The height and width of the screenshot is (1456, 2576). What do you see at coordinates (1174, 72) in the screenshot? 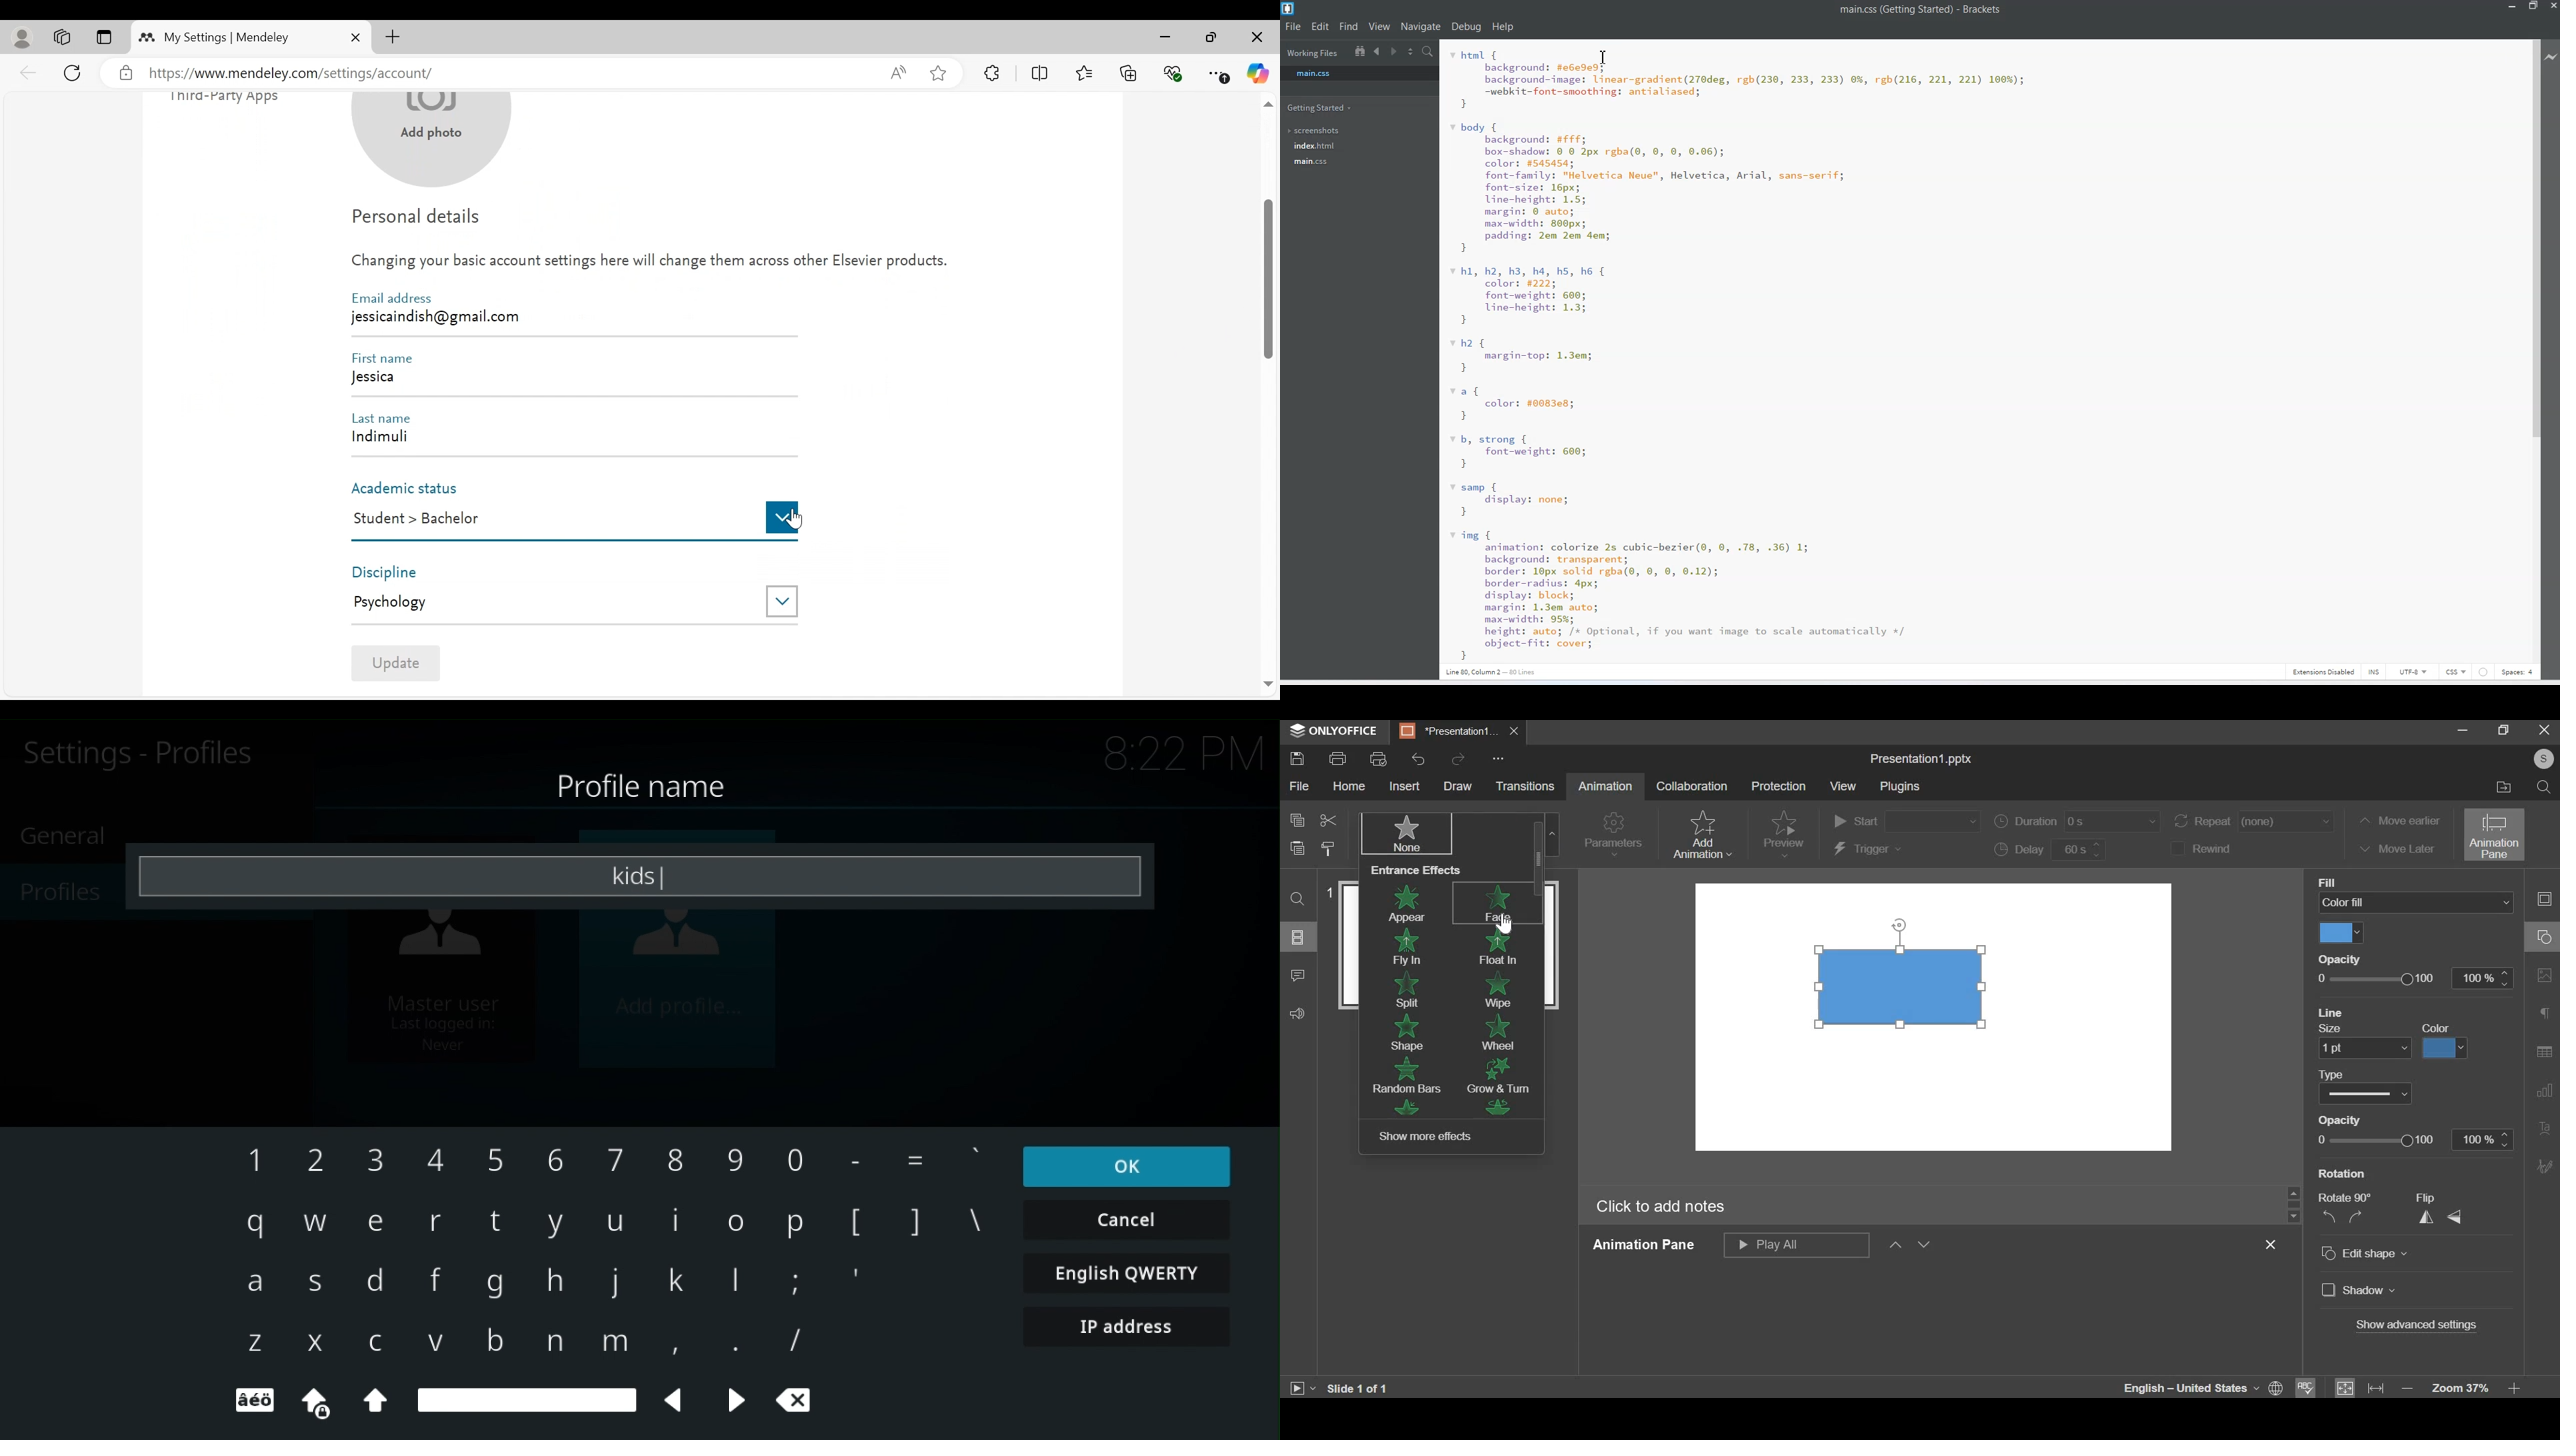
I see `Browser Essentials` at bounding box center [1174, 72].